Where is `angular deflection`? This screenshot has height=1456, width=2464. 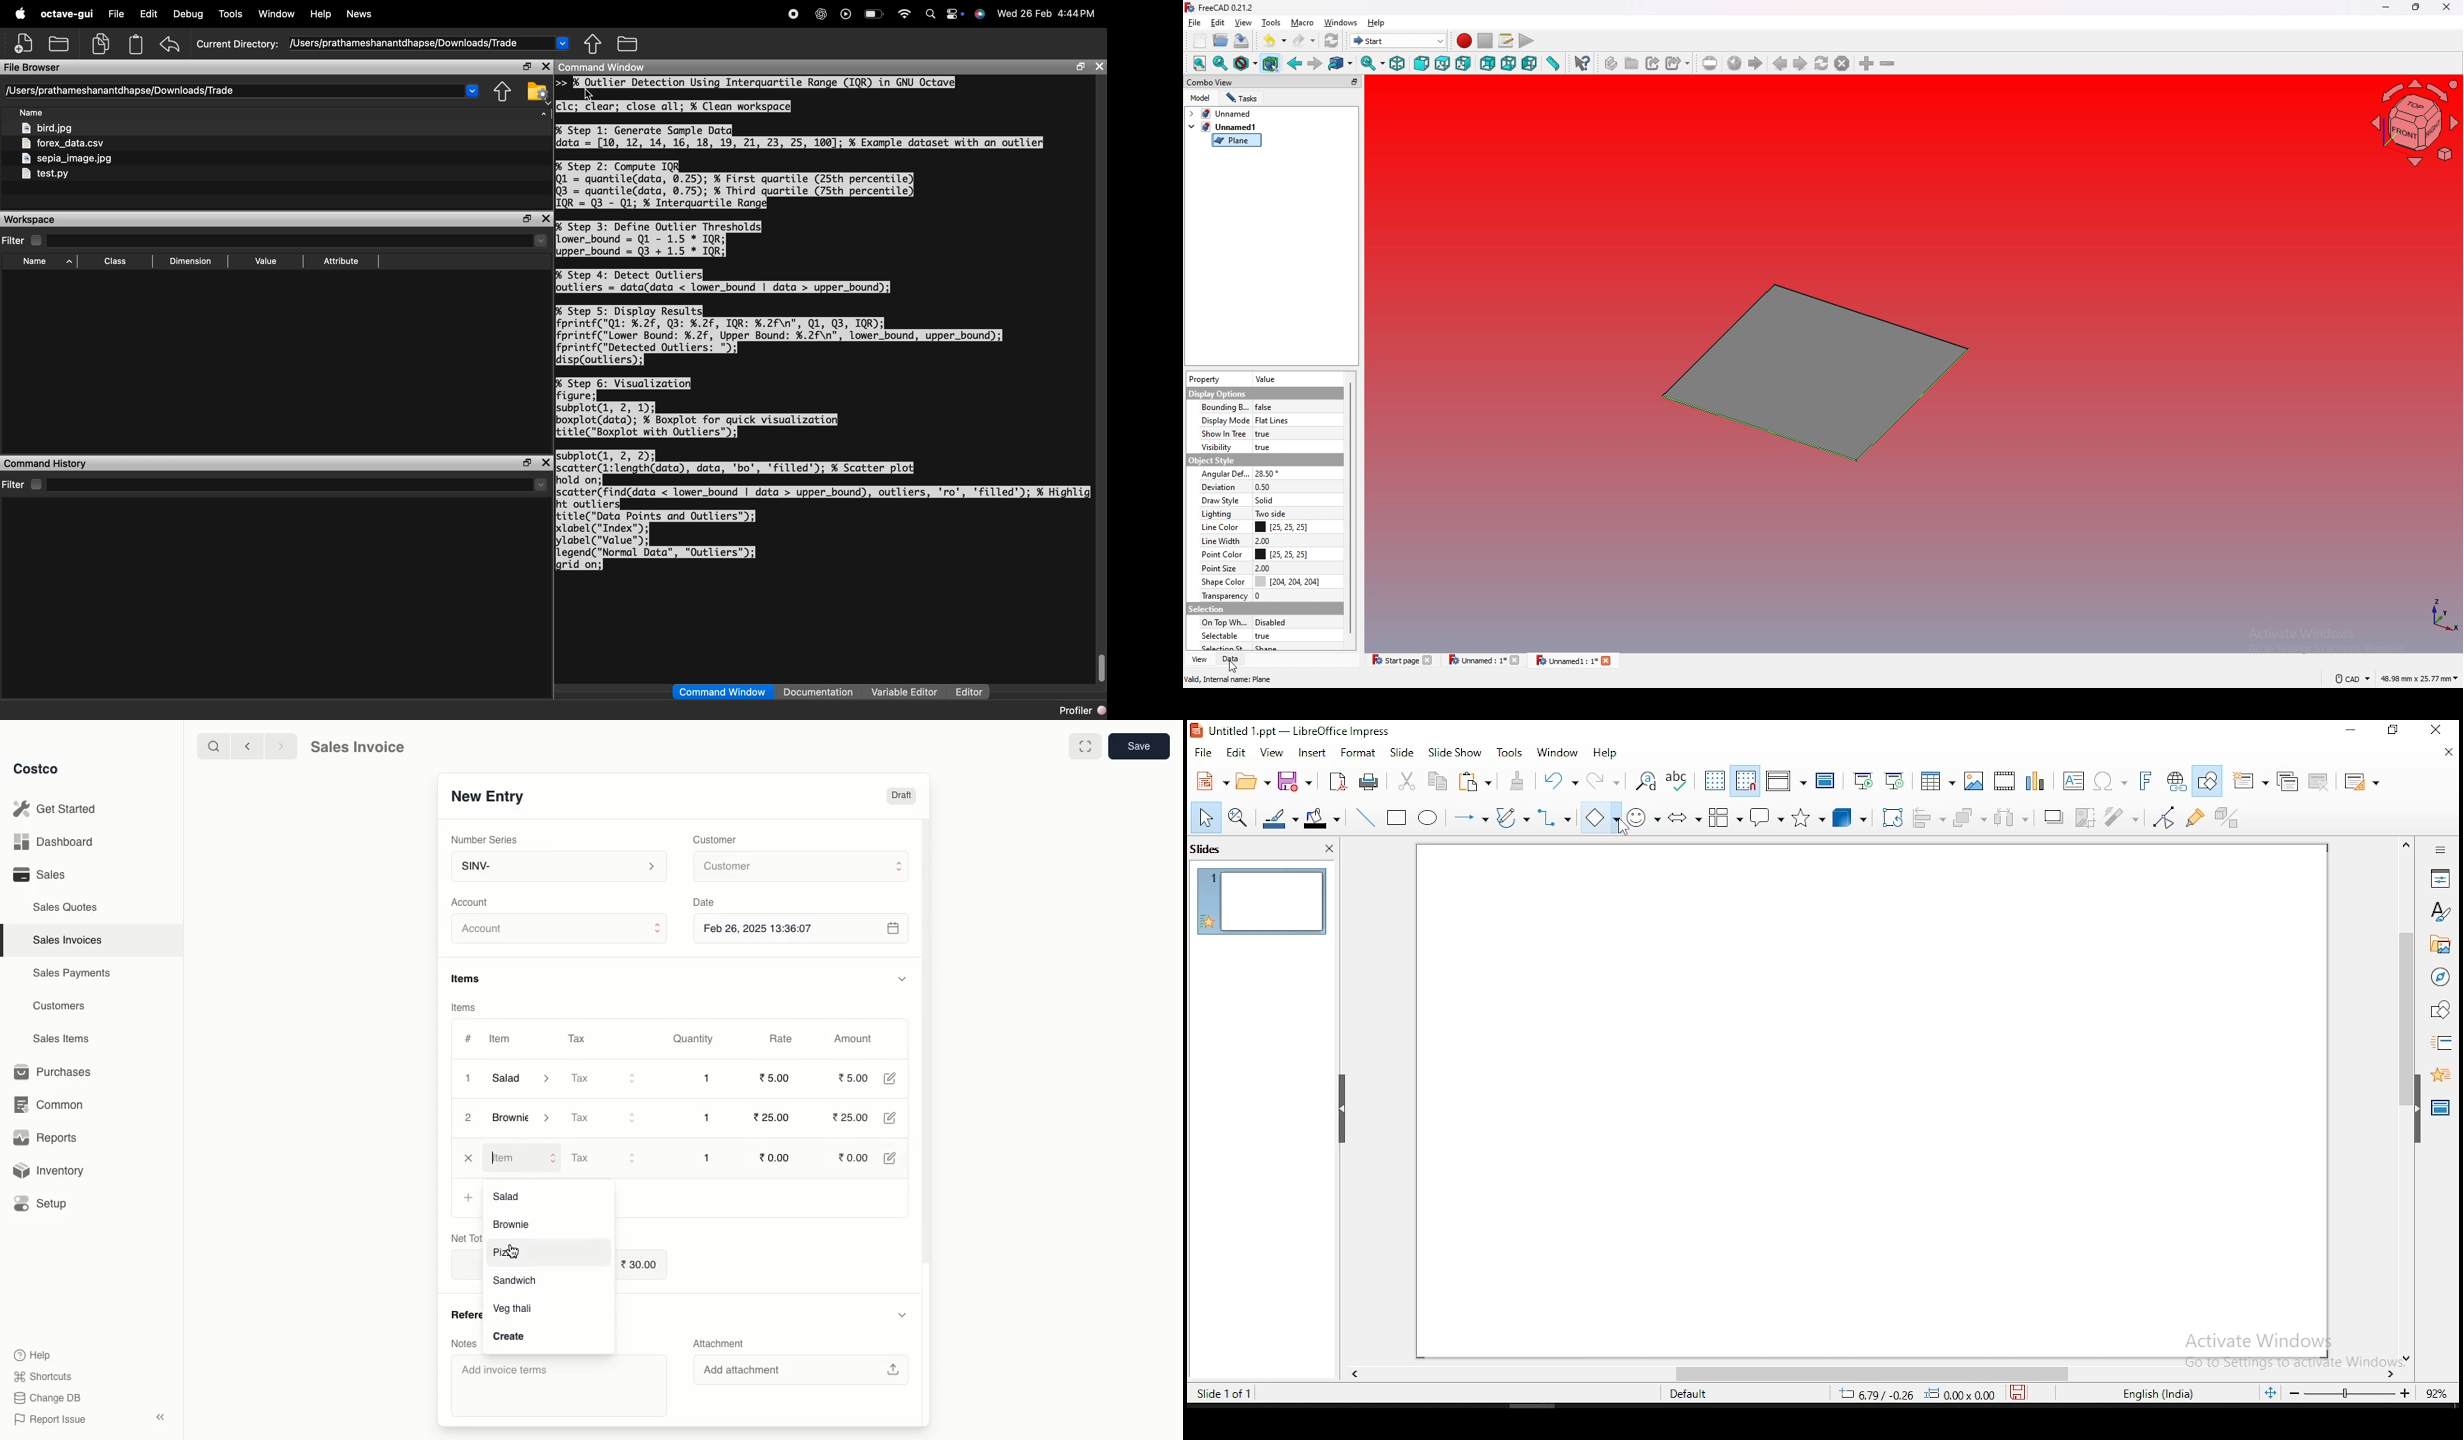
angular deflection is located at coordinates (1222, 473).